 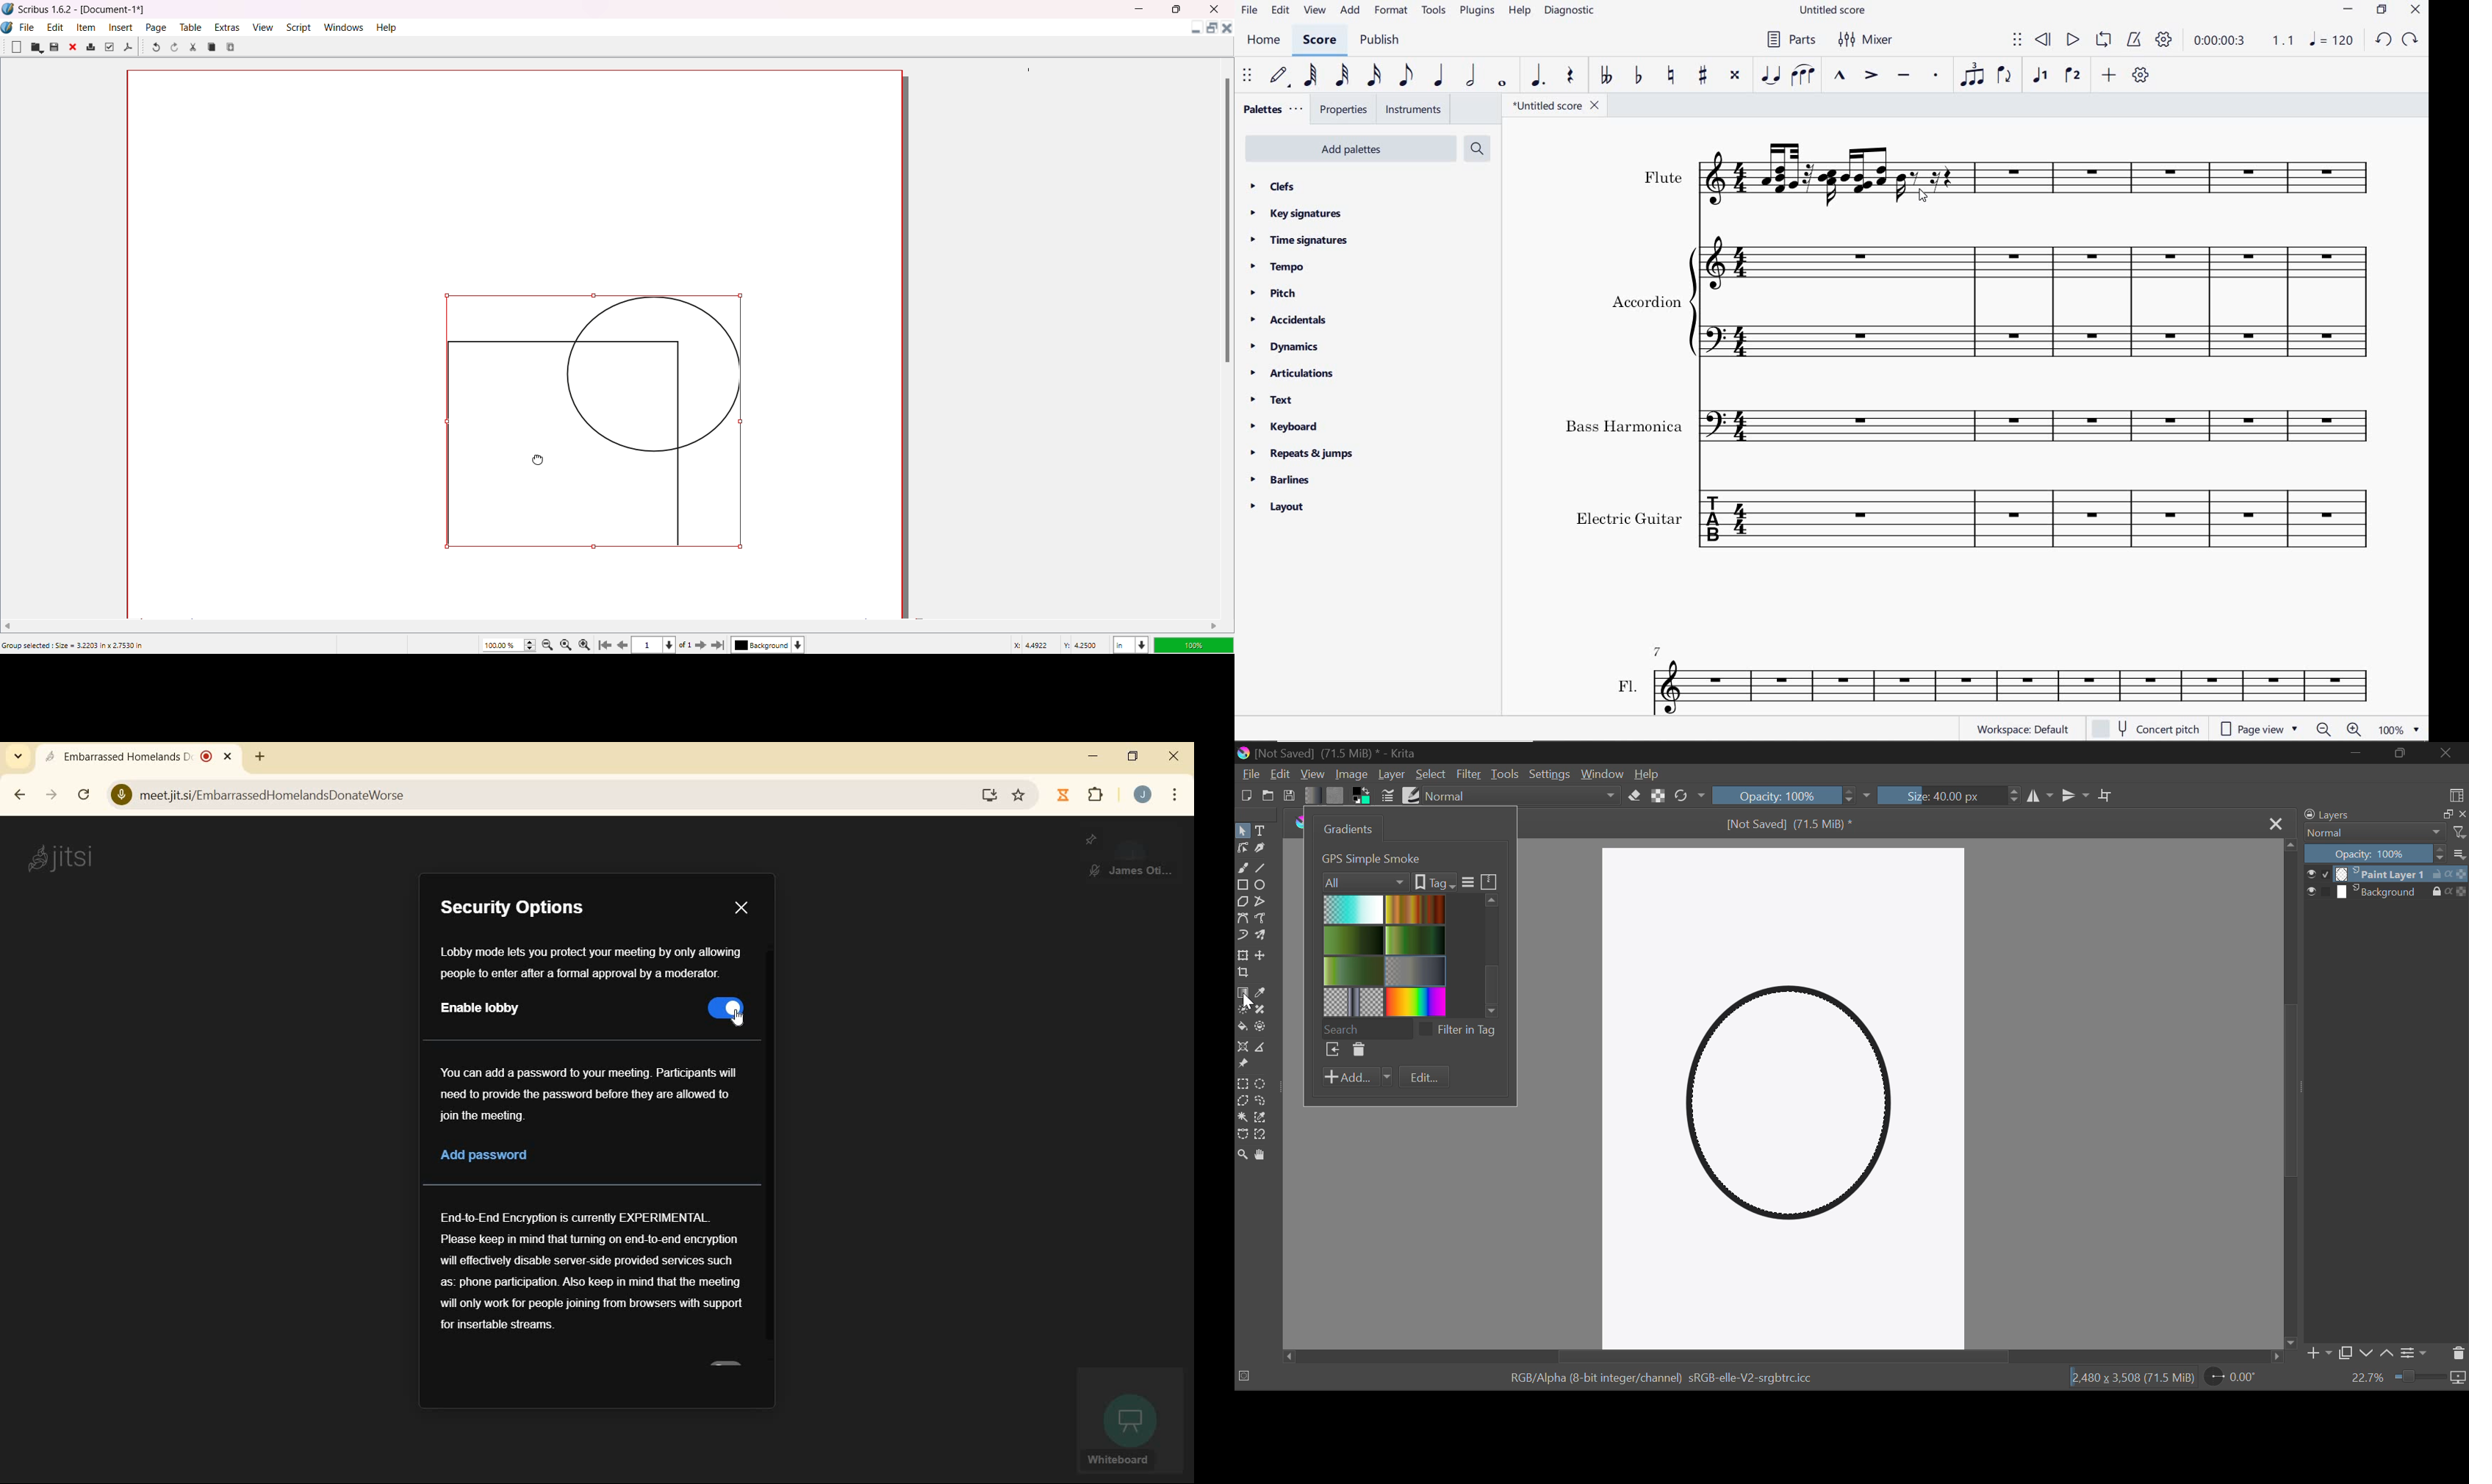 What do you see at coordinates (1249, 774) in the screenshot?
I see `File` at bounding box center [1249, 774].